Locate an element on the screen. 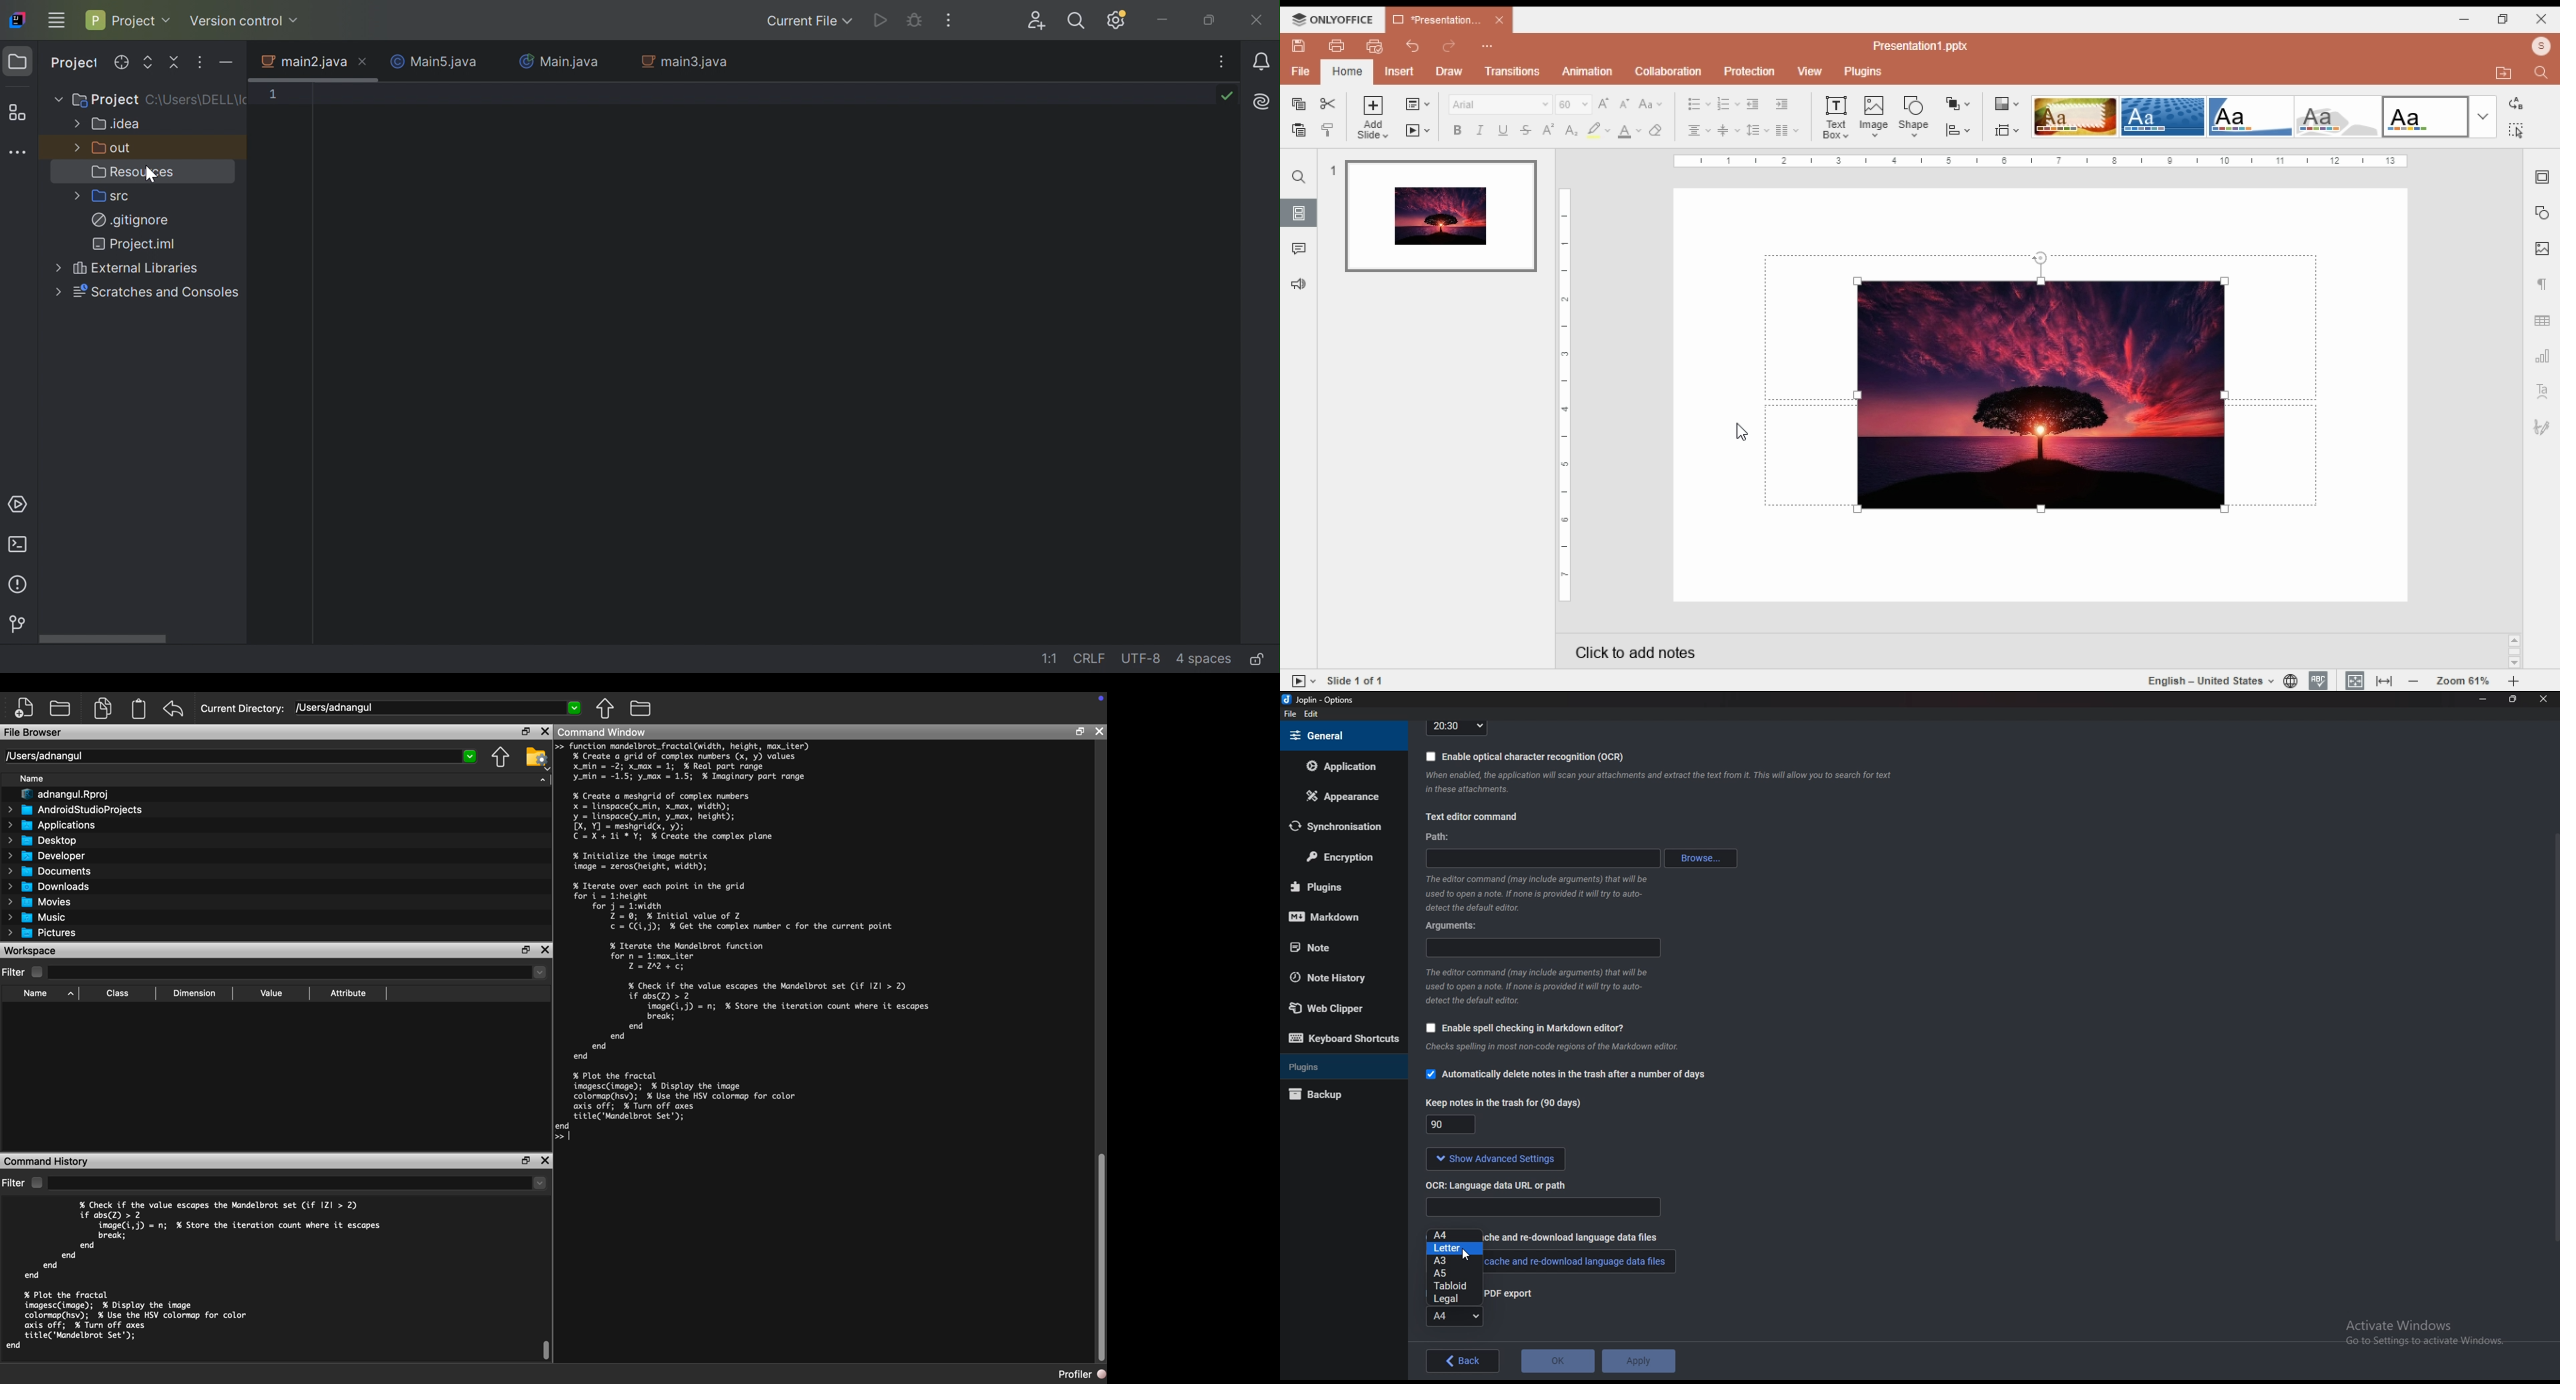  Synchronization is located at coordinates (1336, 827).